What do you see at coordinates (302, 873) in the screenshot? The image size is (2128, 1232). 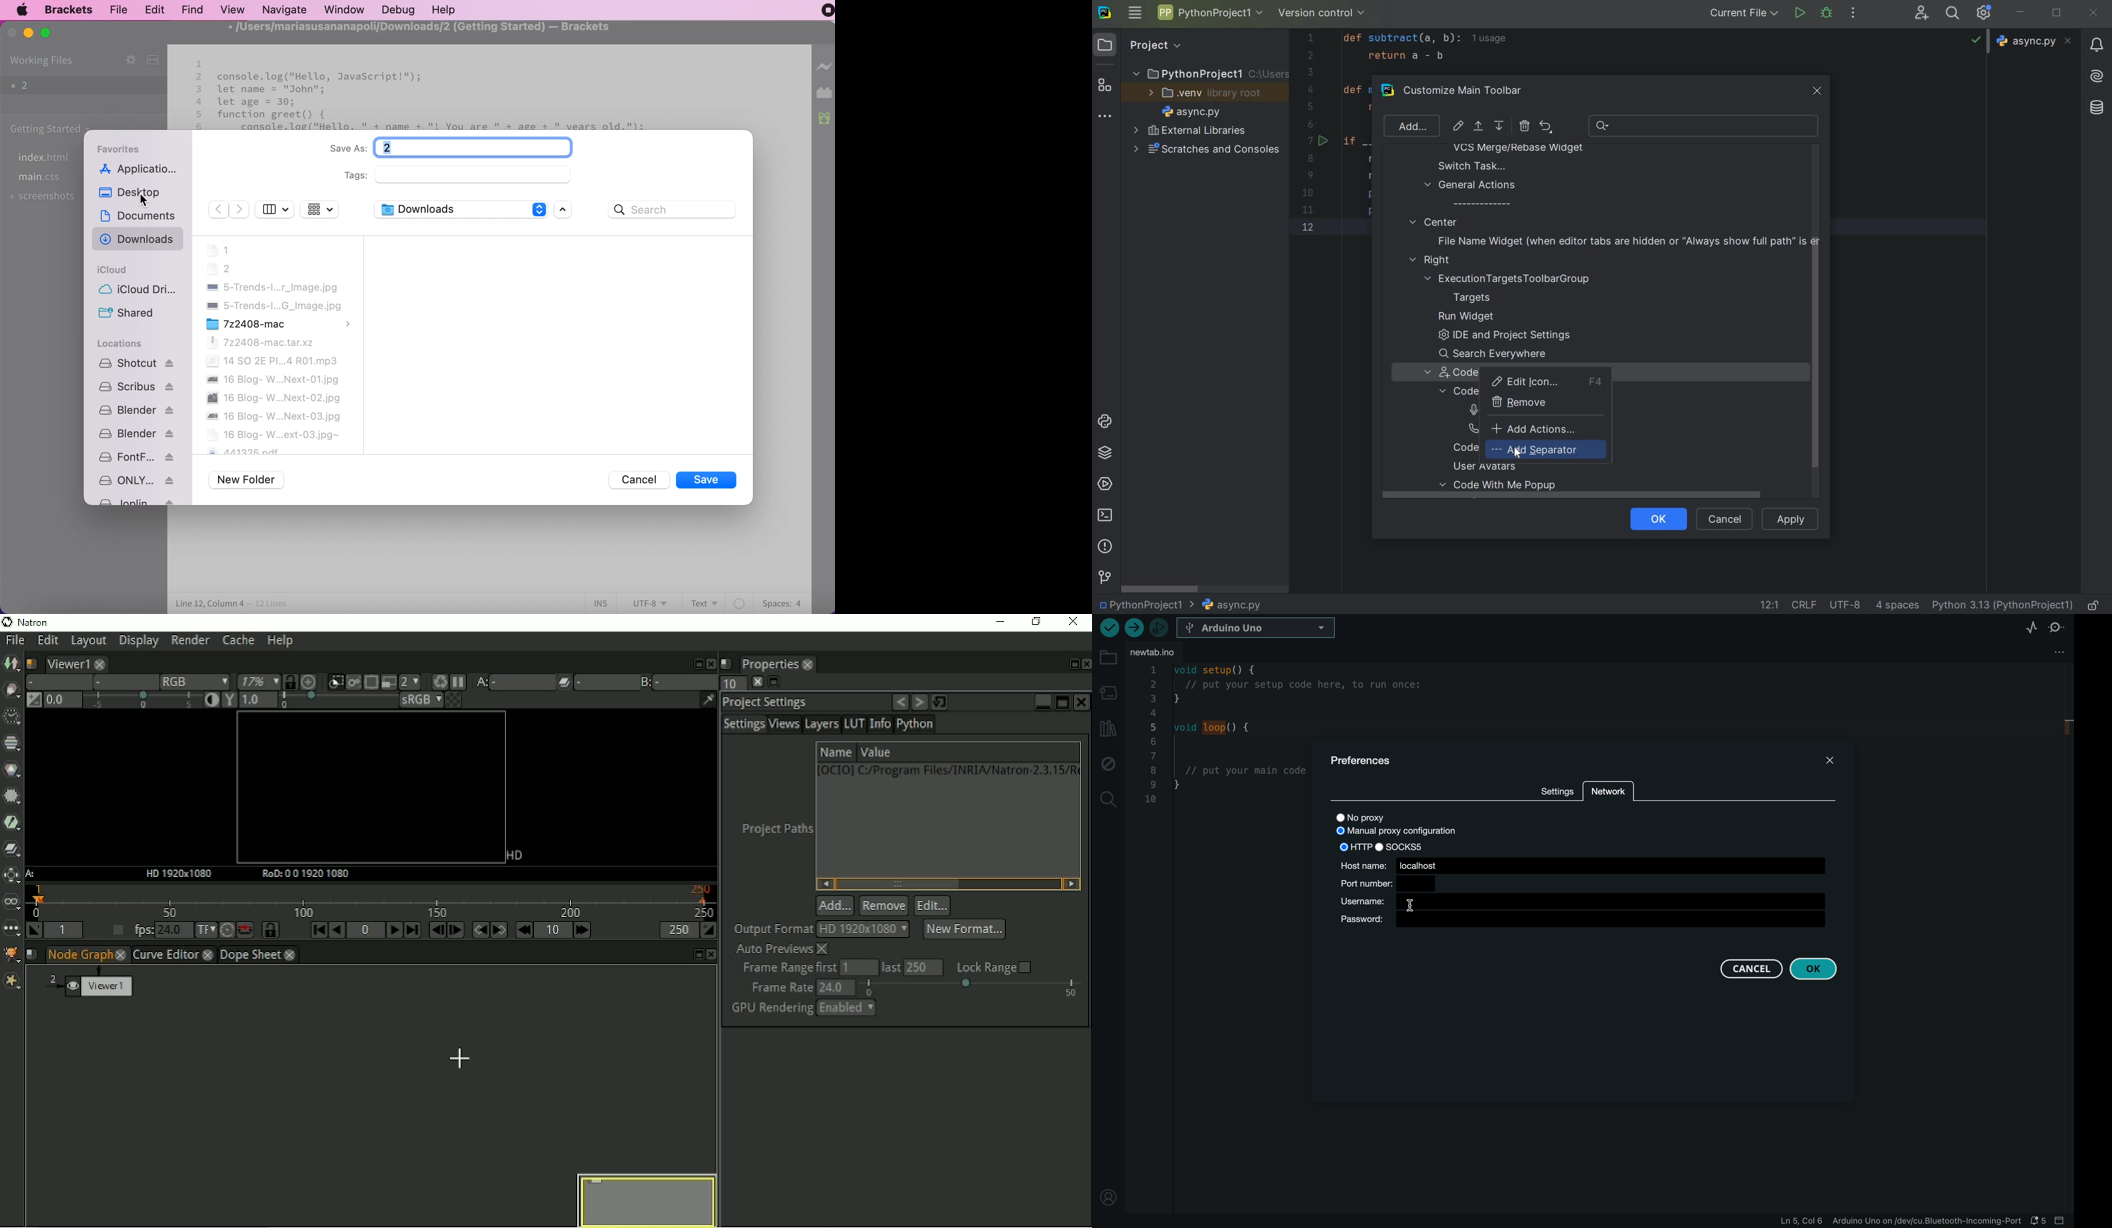 I see `RoD` at bounding box center [302, 873].